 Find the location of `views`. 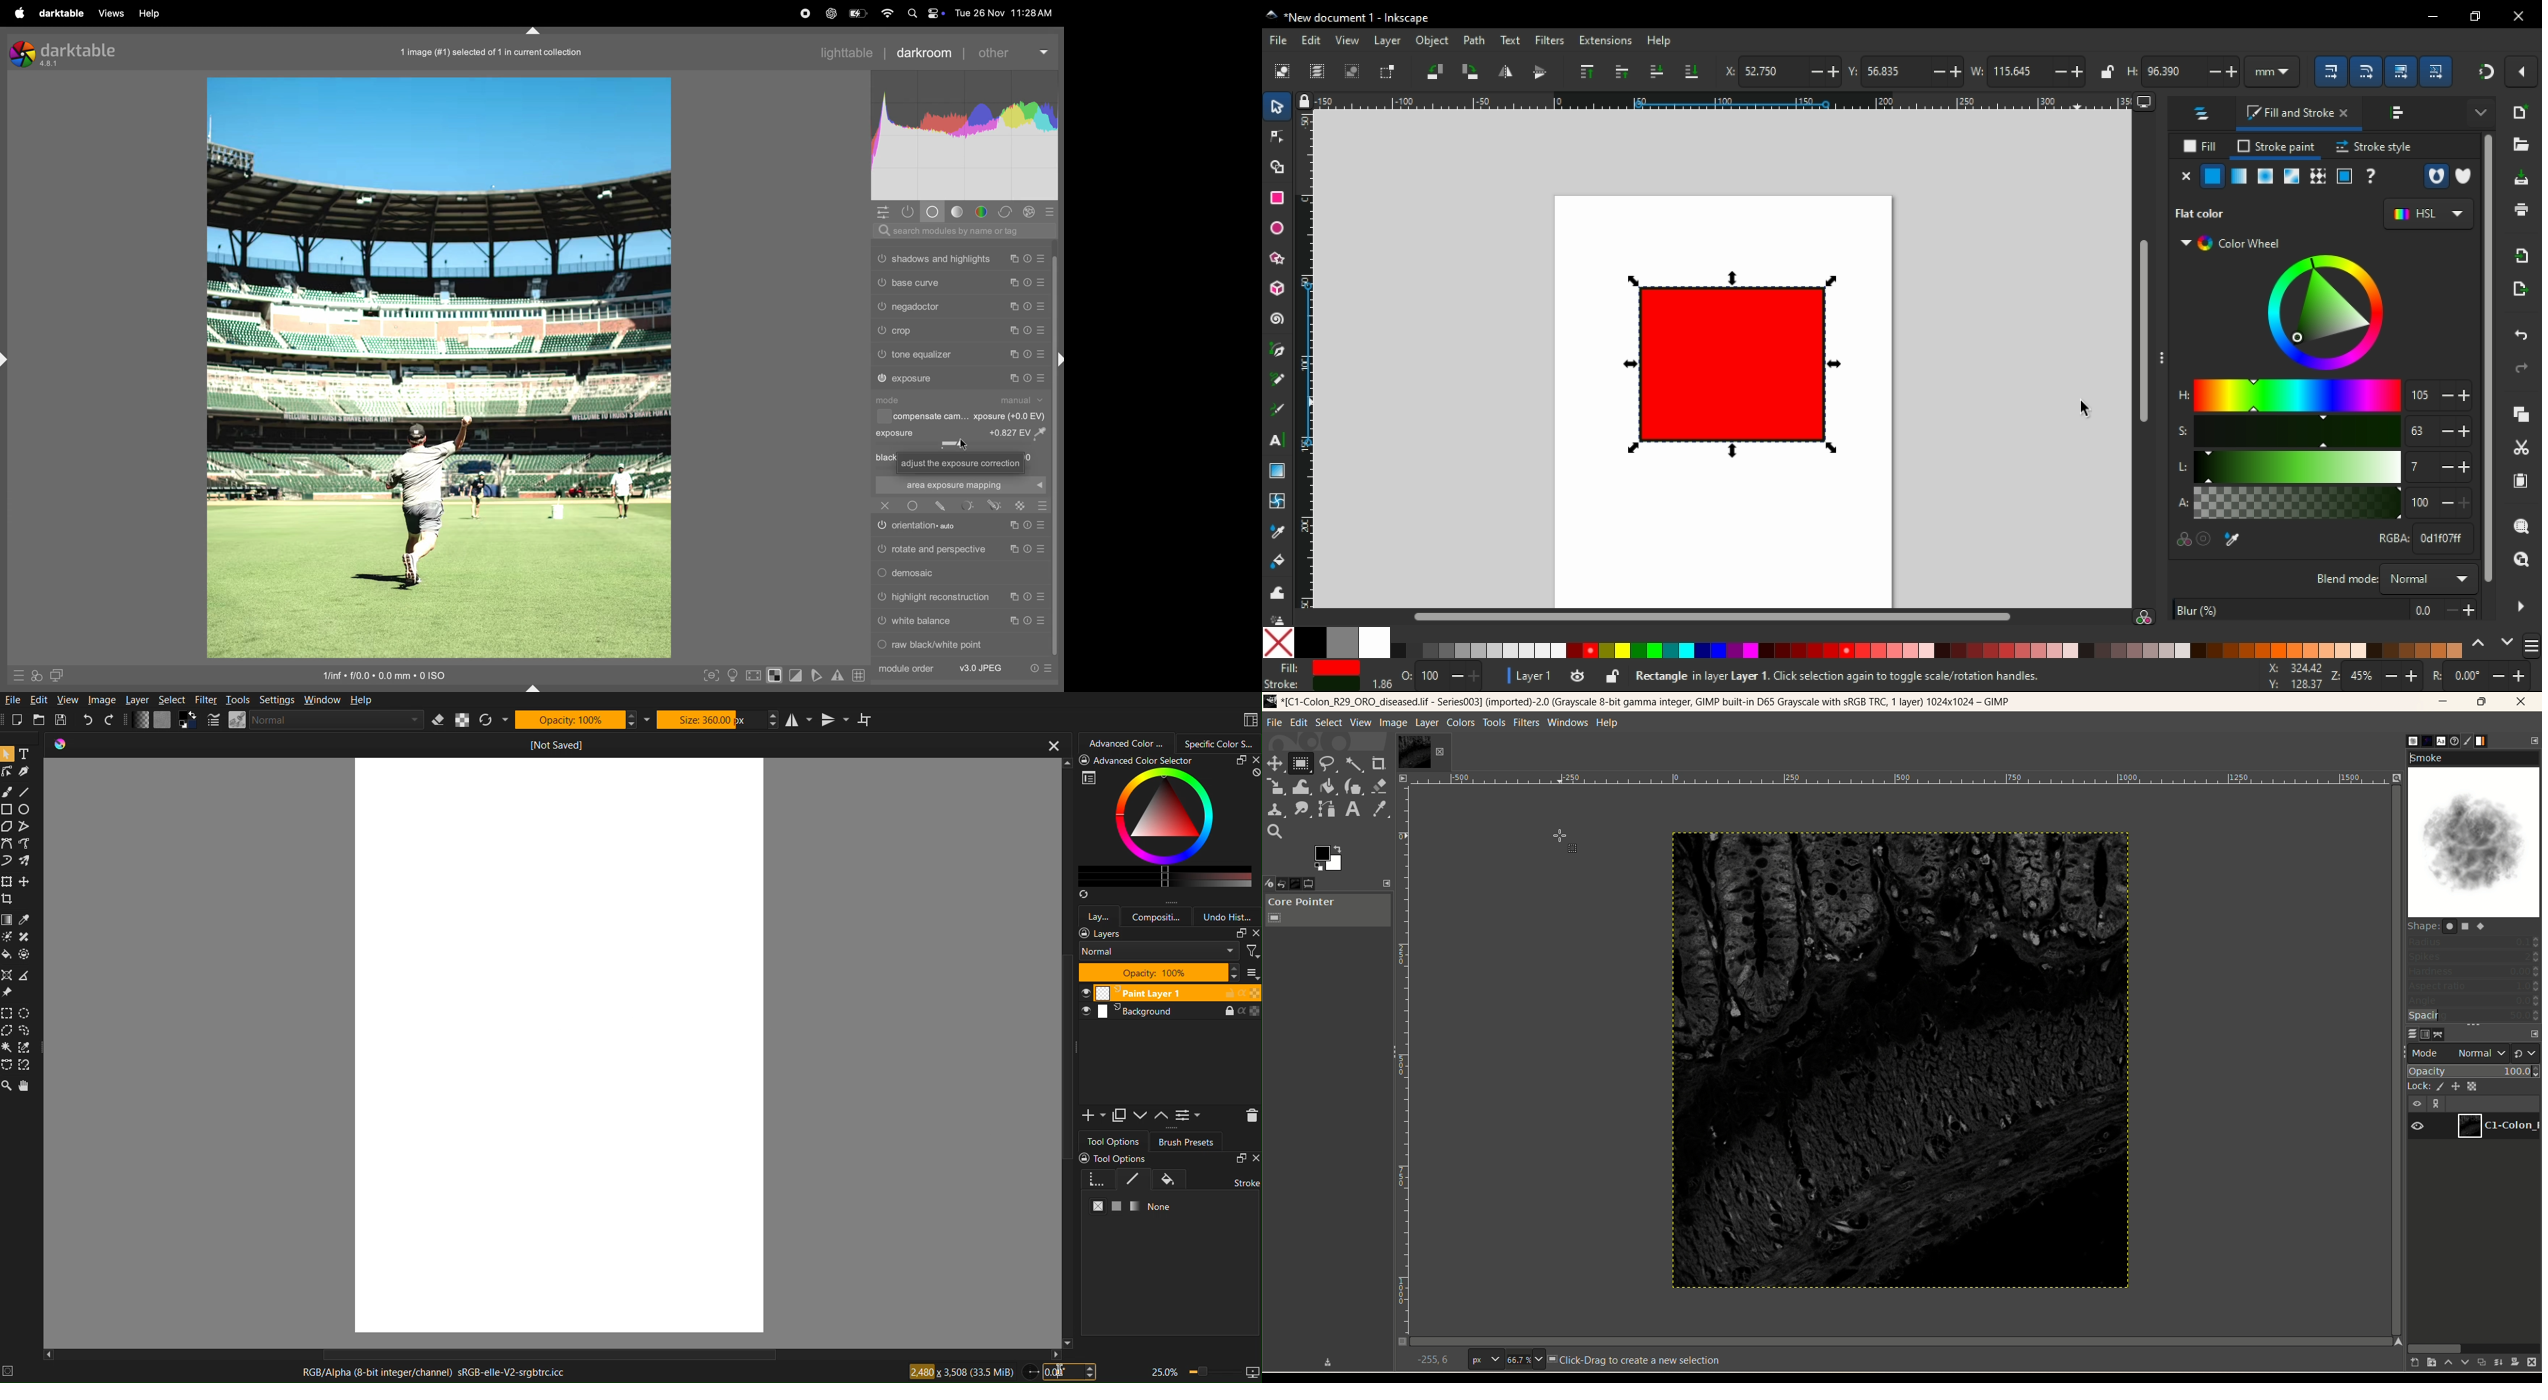

views is located at coordinates (109, 13).